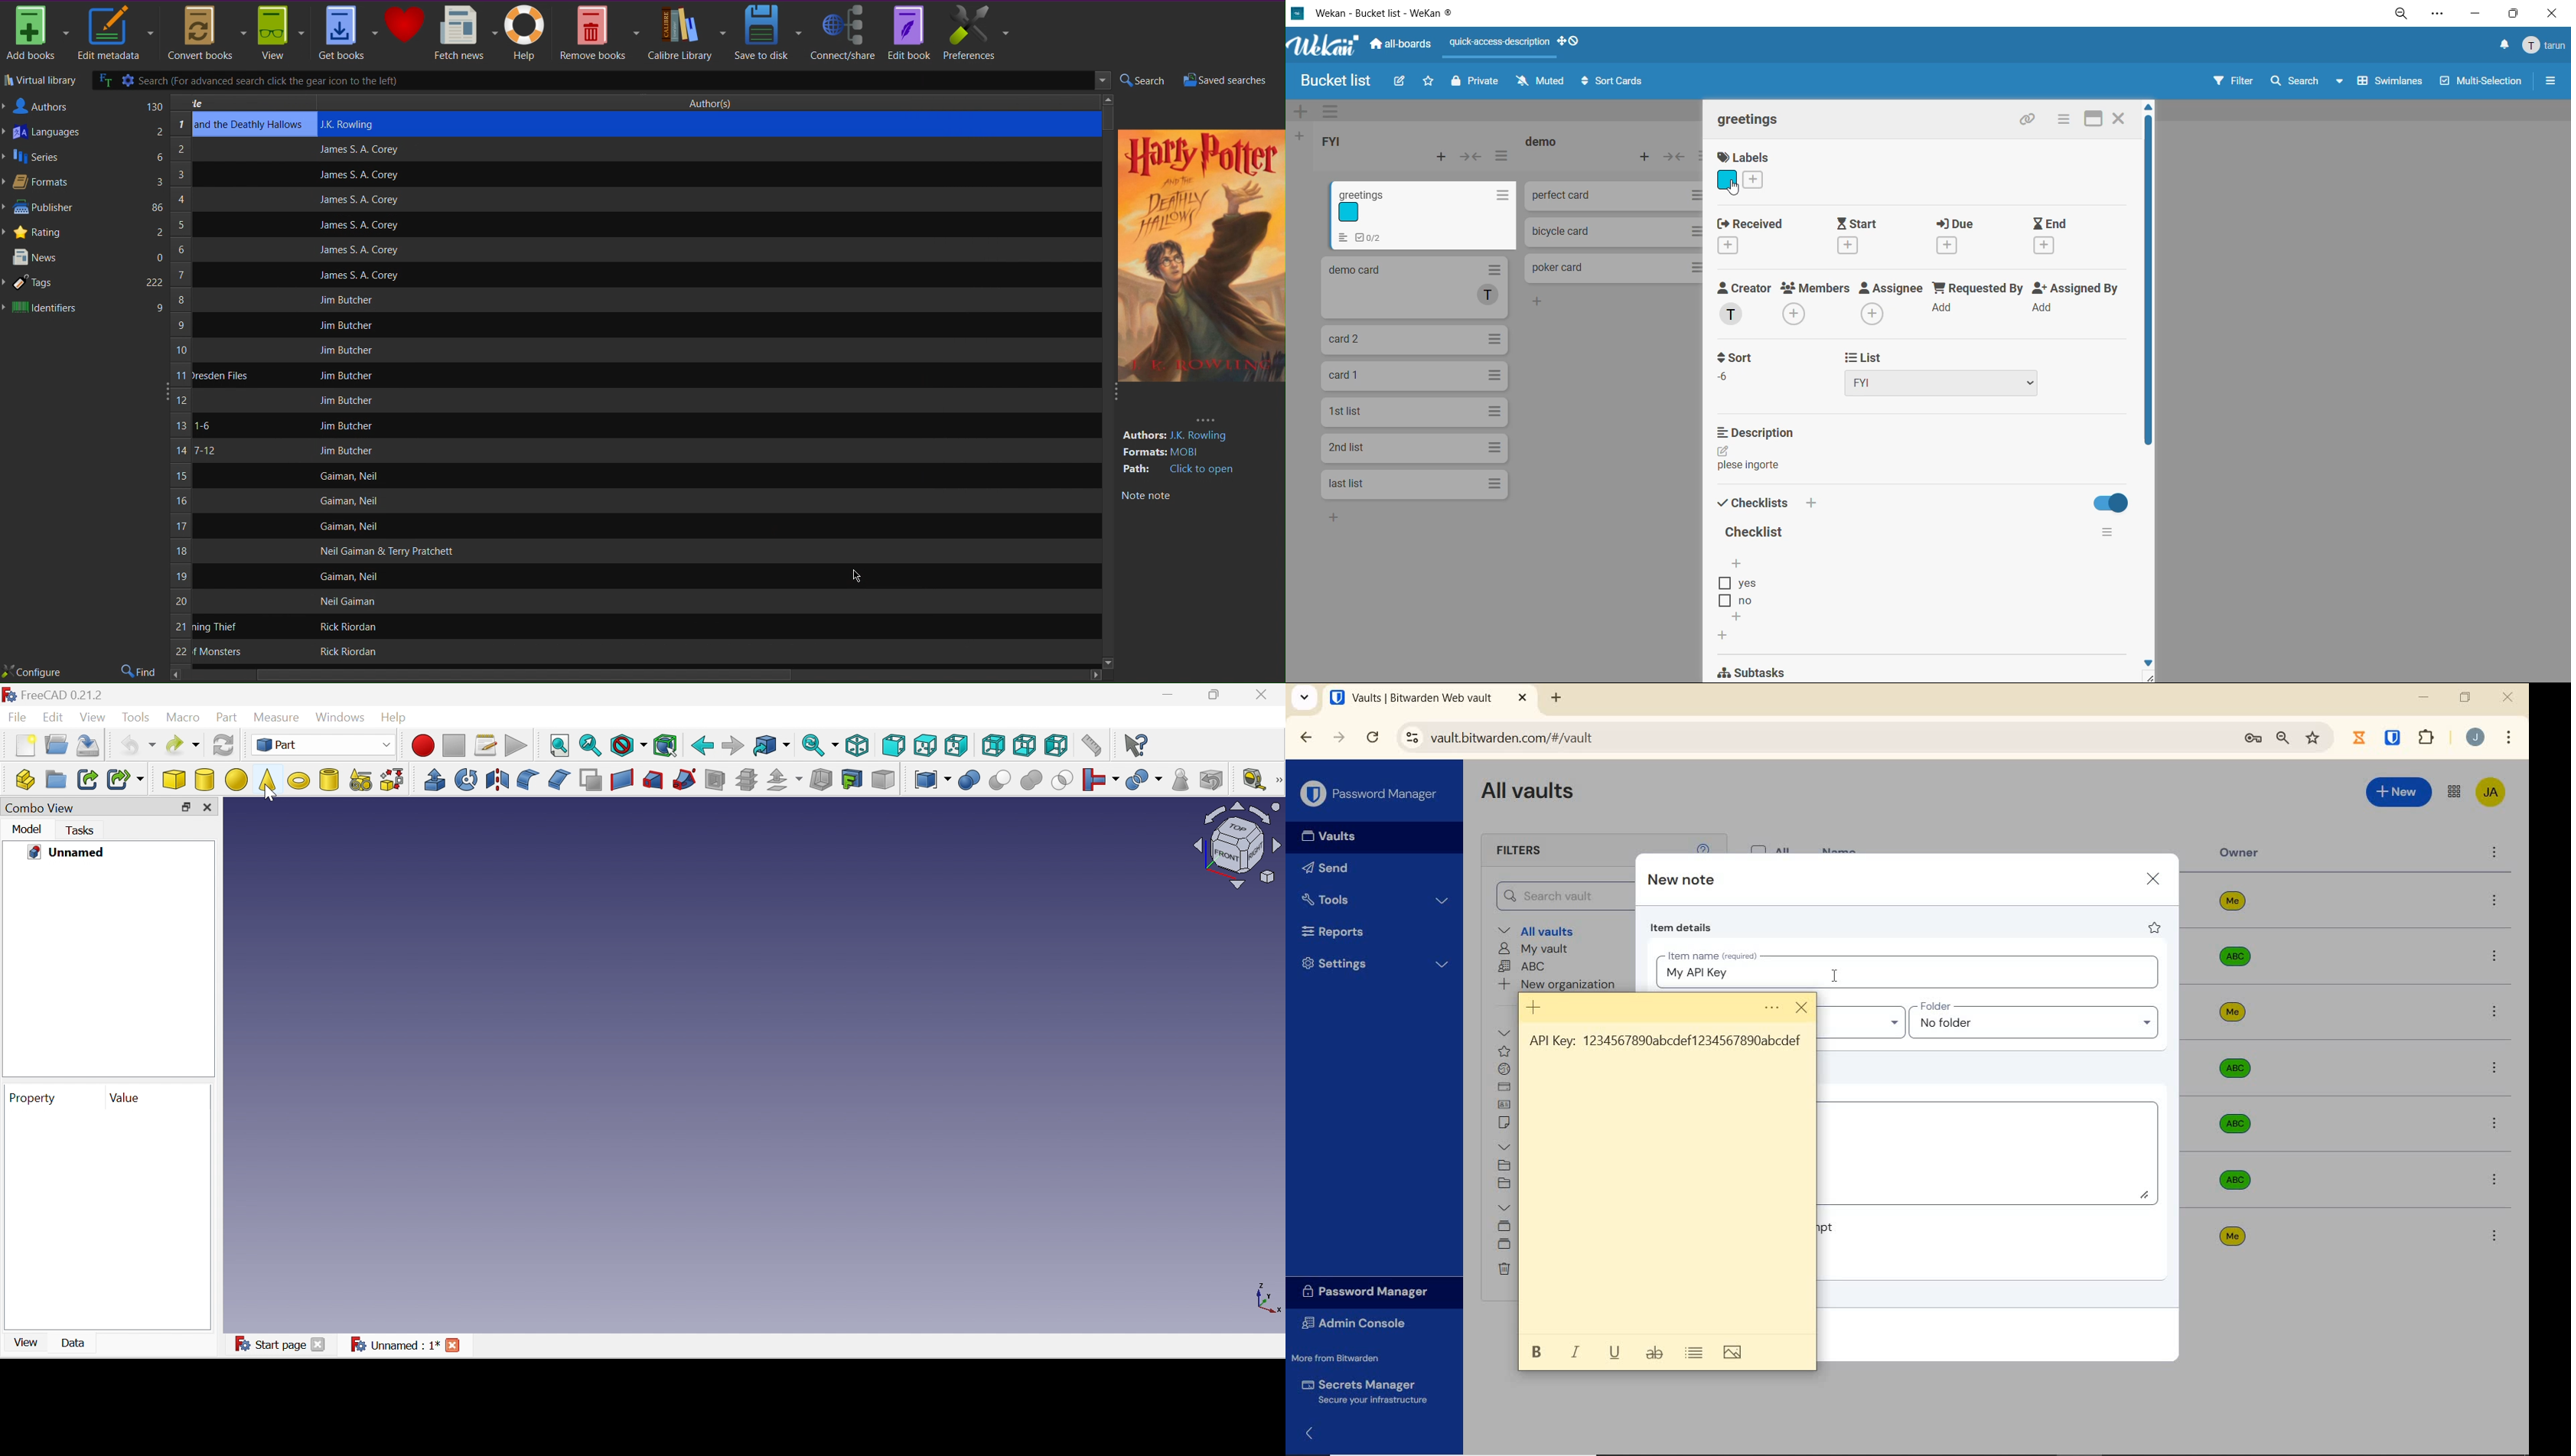 Image resolution: width=2576 pixels, height=1456 pixels. What do you see at coordinates (1562, 984) in the screenshot?
I see `New organization` at bounding box center [1562, 984].